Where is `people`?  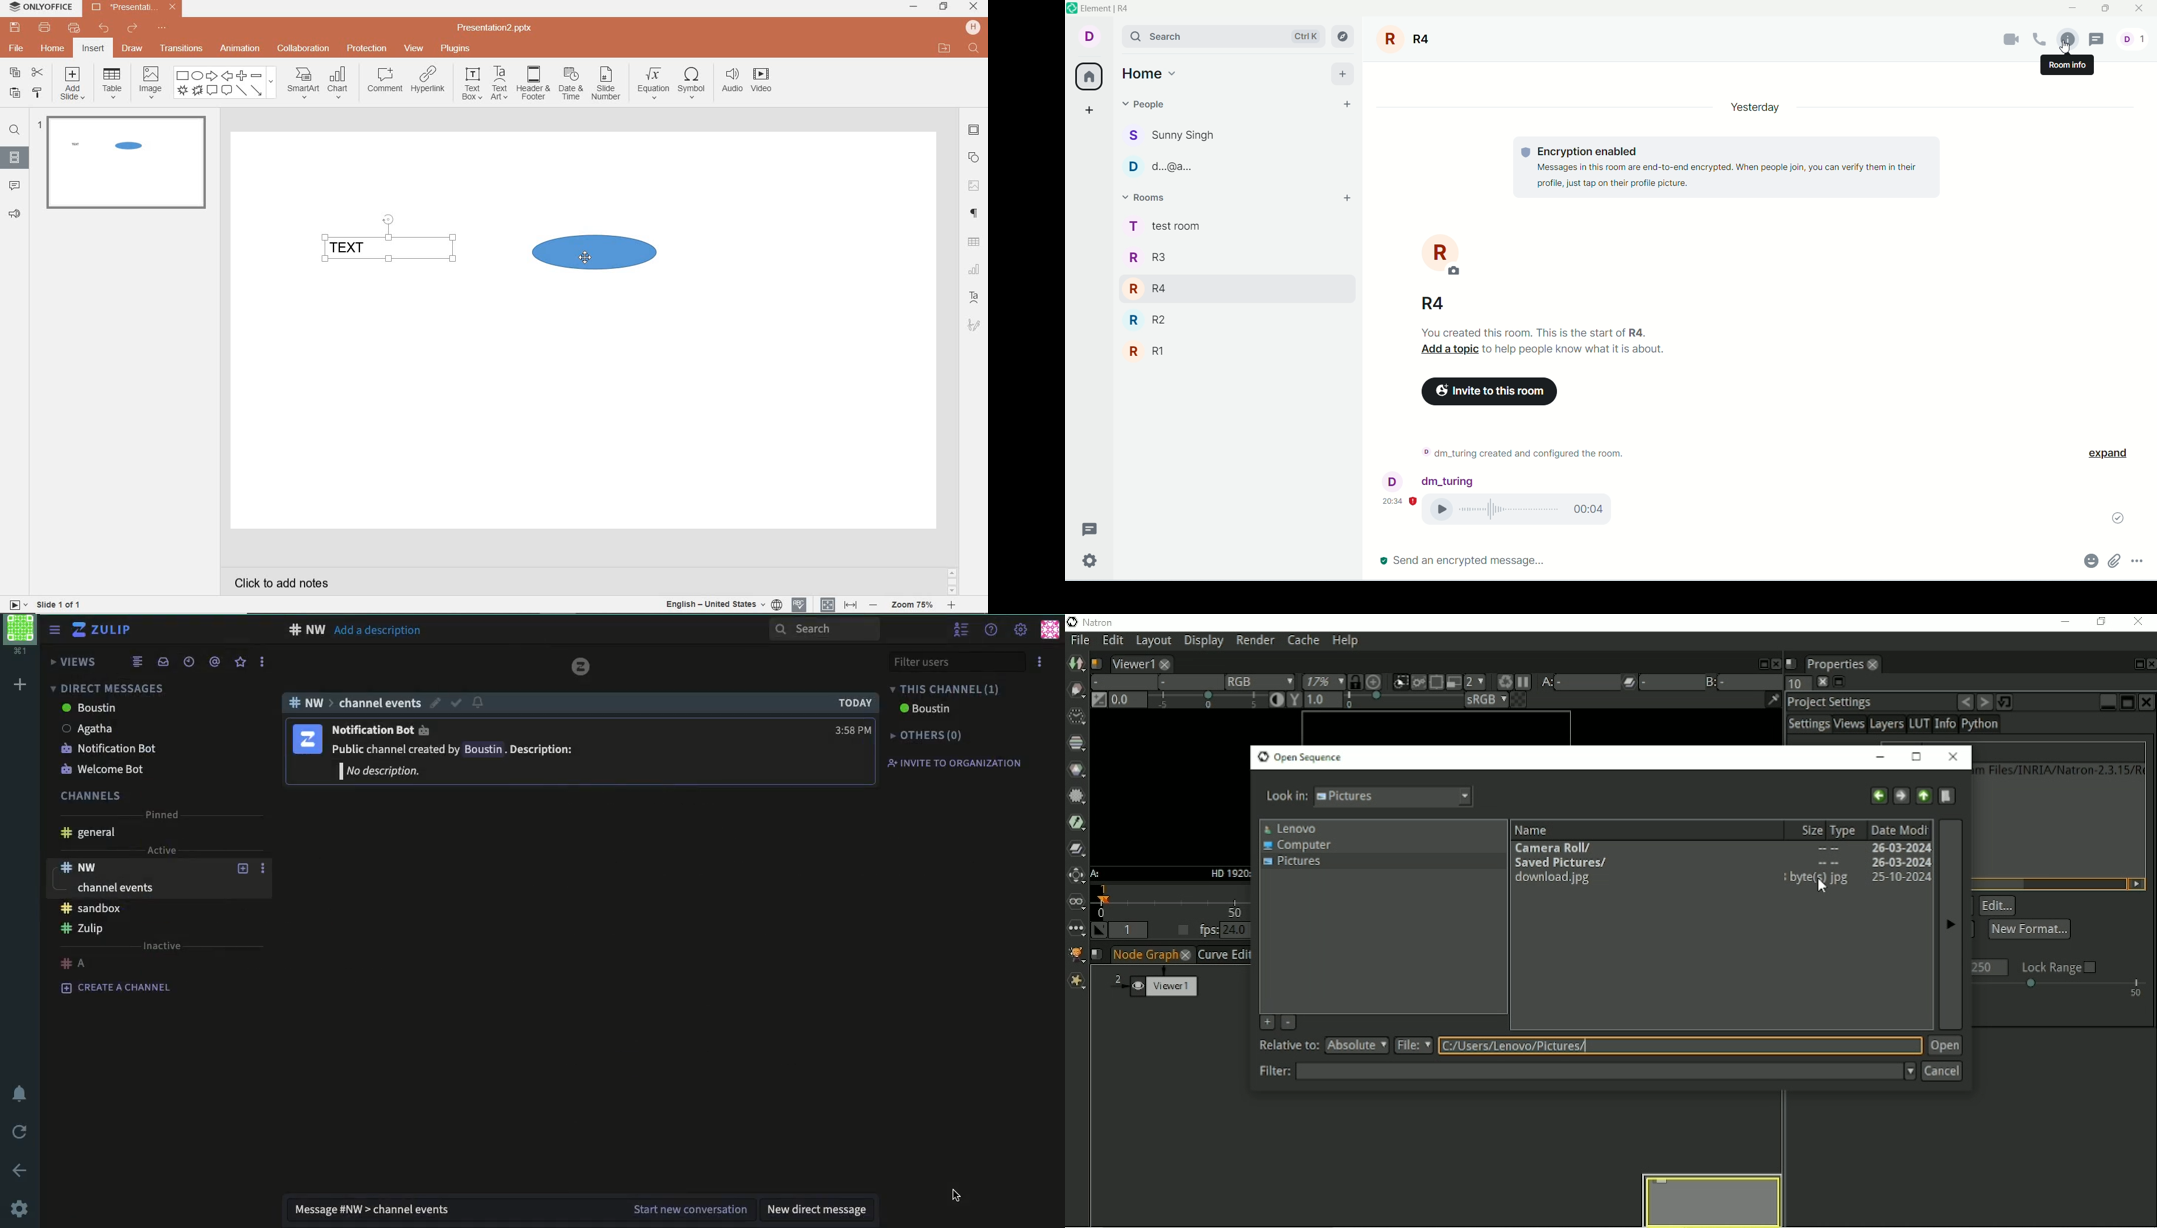 people is located at coordinates (2133, 39).